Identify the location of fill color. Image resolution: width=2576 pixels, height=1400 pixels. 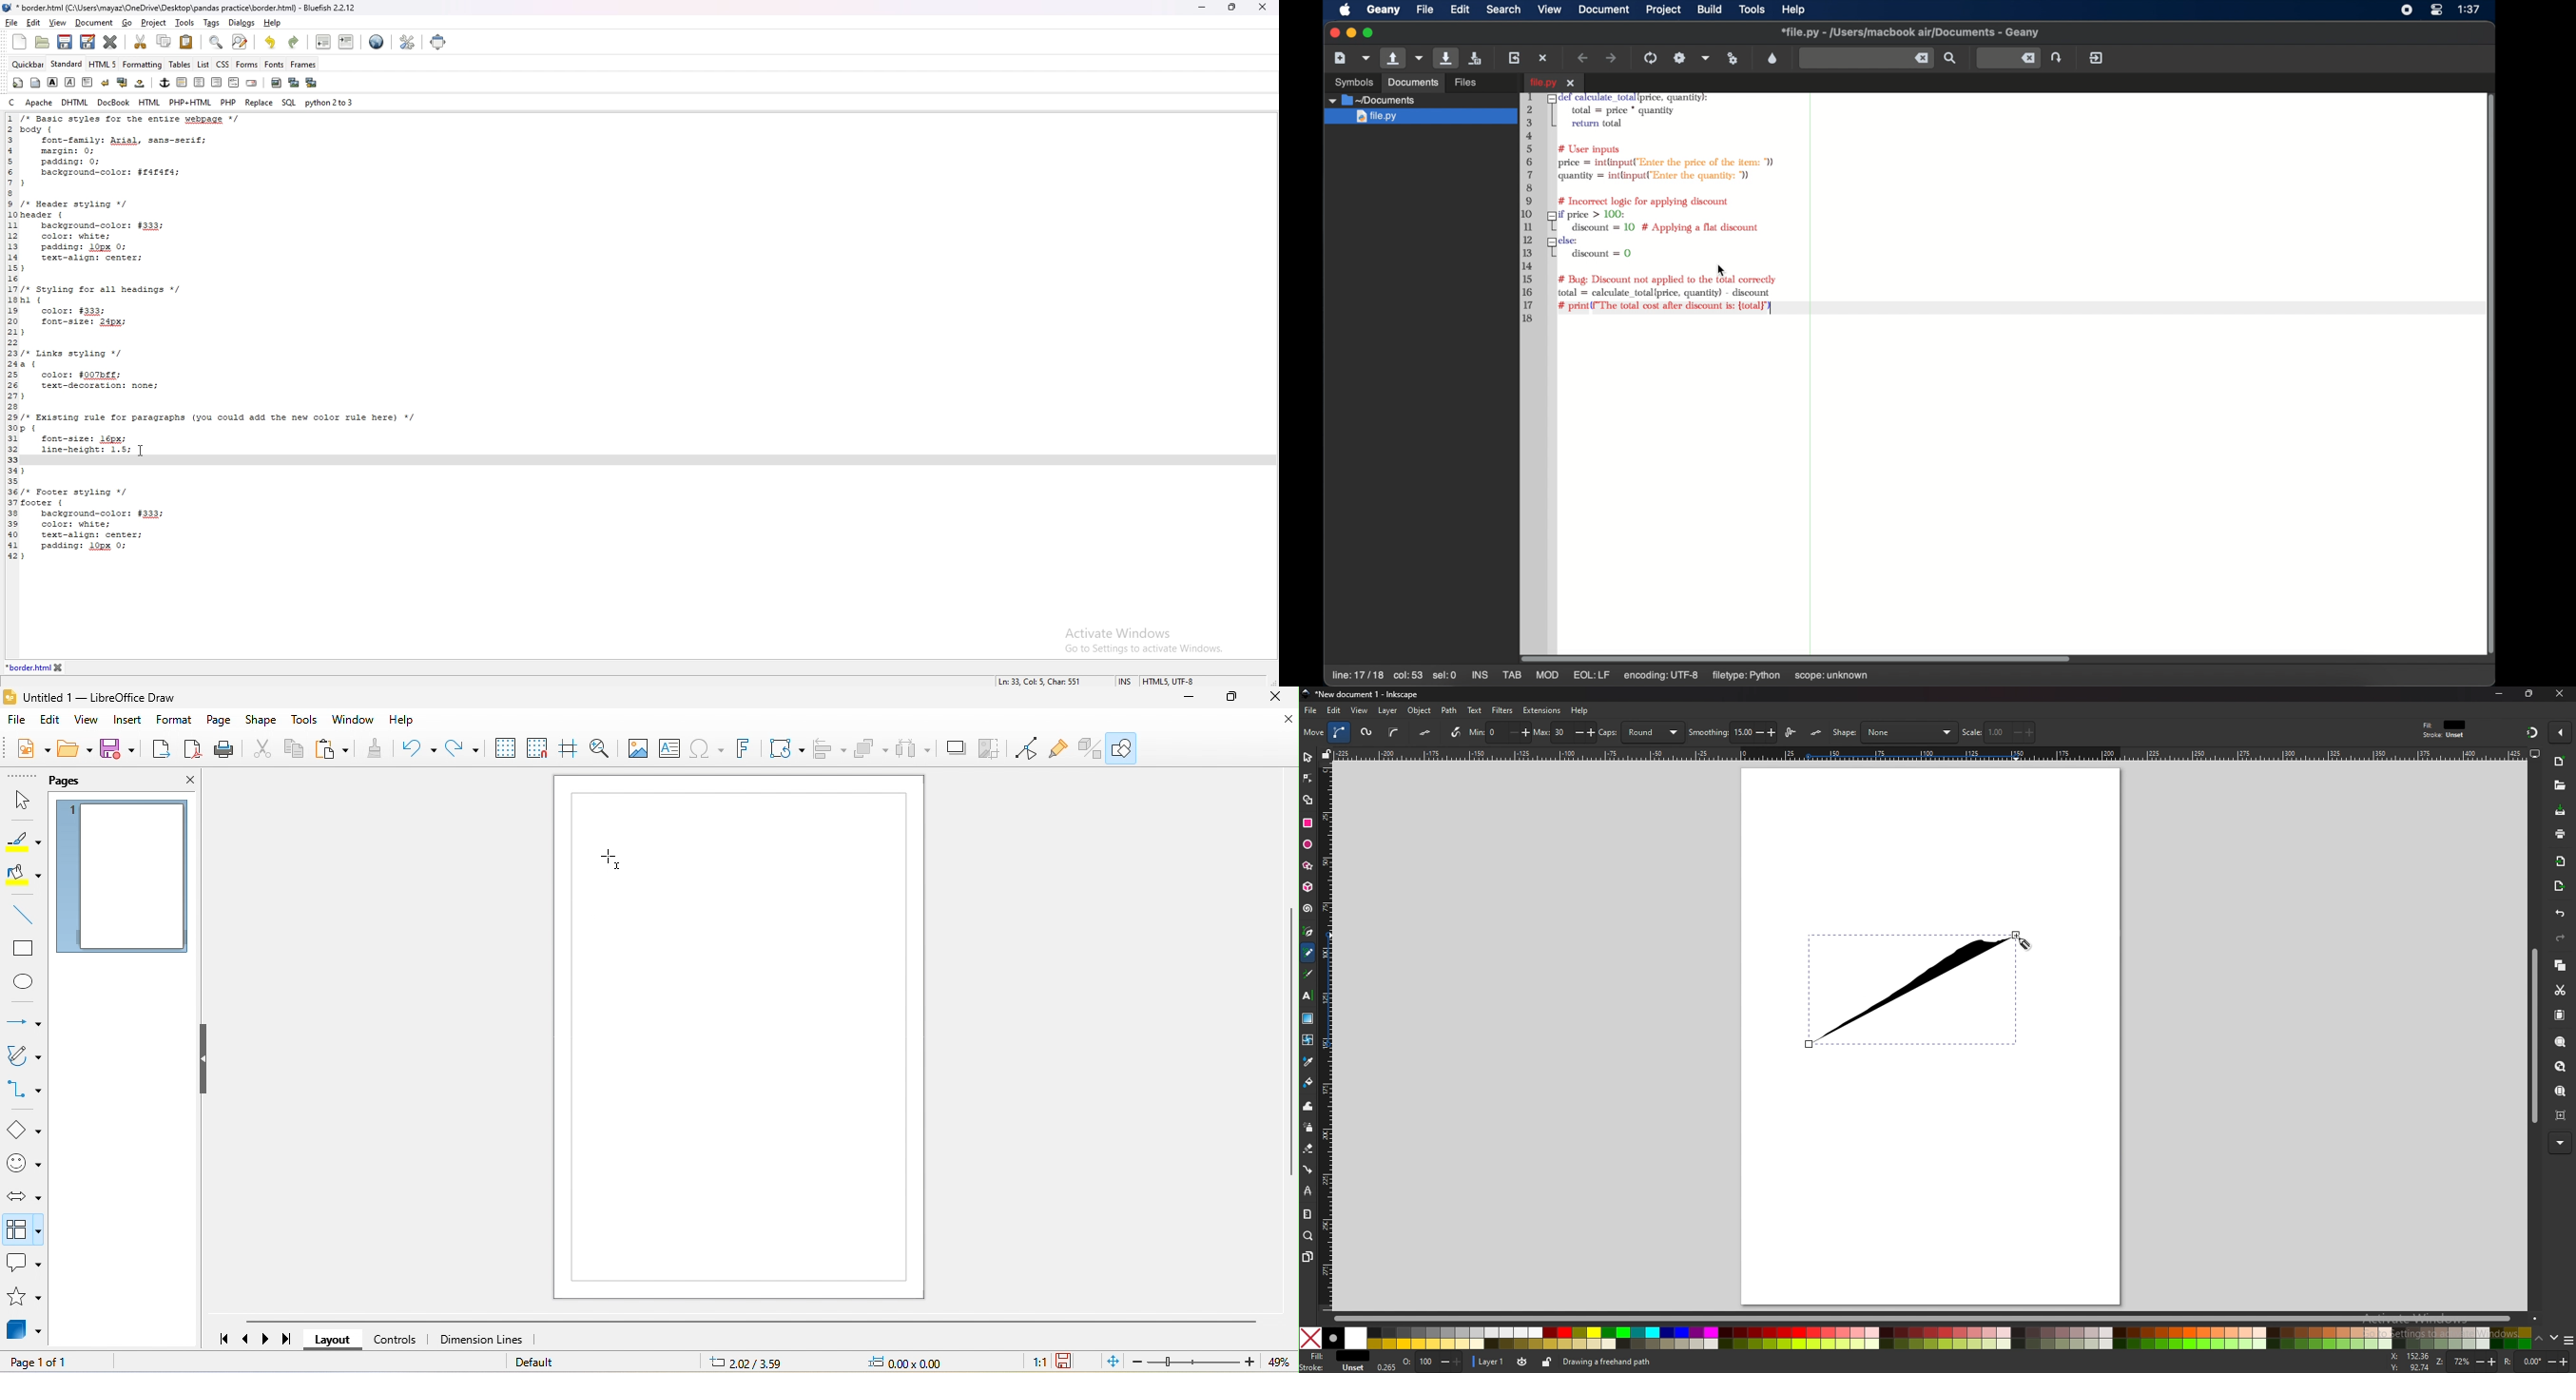
(22, 875).